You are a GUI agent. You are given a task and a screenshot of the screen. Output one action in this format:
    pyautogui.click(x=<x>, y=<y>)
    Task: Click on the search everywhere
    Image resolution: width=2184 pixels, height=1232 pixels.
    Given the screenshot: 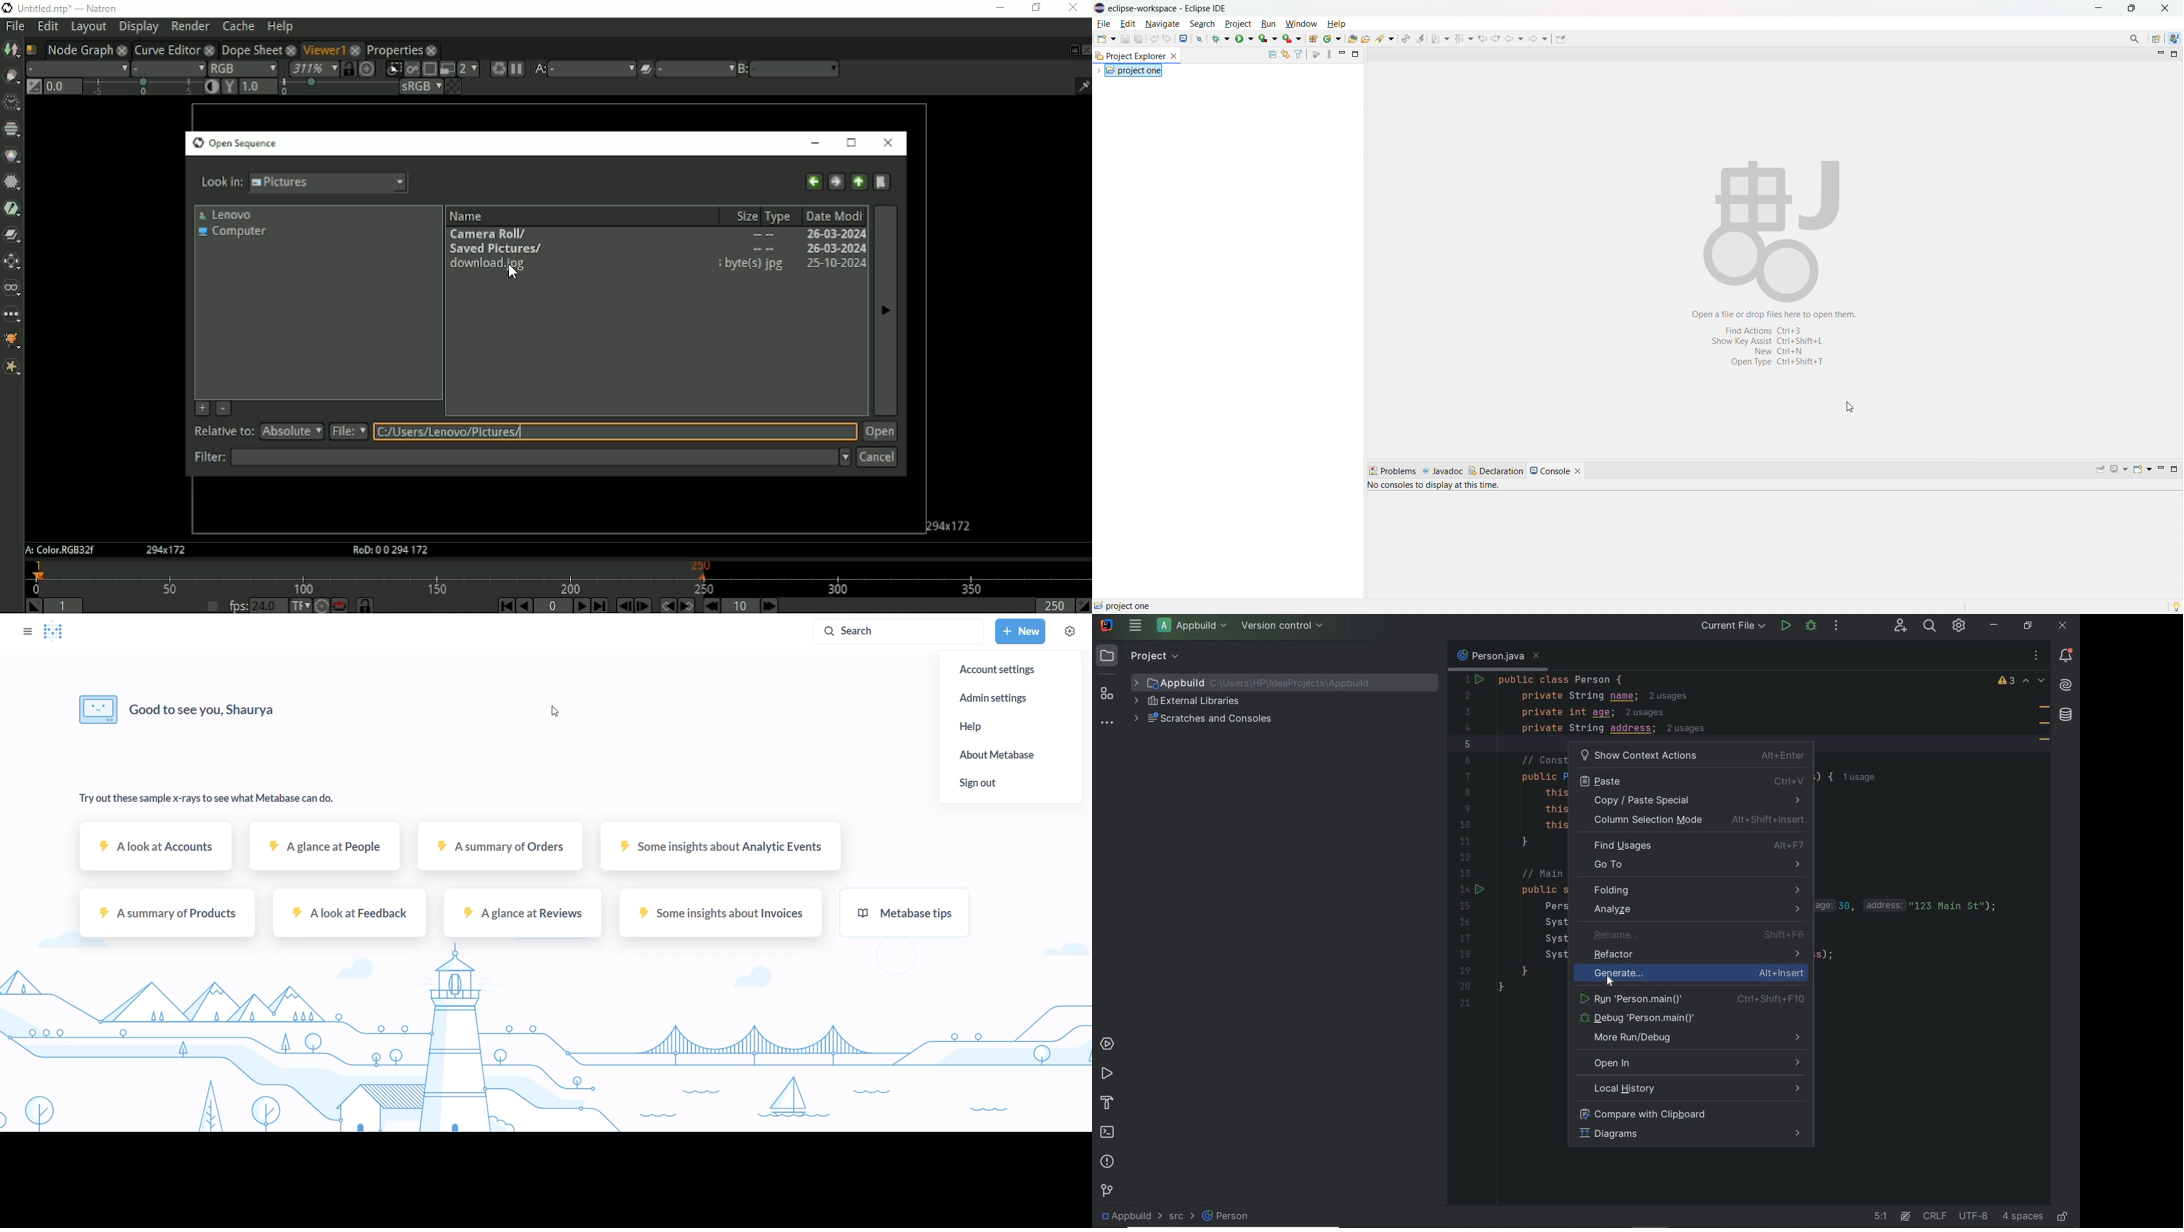 What is the action you would take?
    pyautogui.click(x=1931, y=627)
    